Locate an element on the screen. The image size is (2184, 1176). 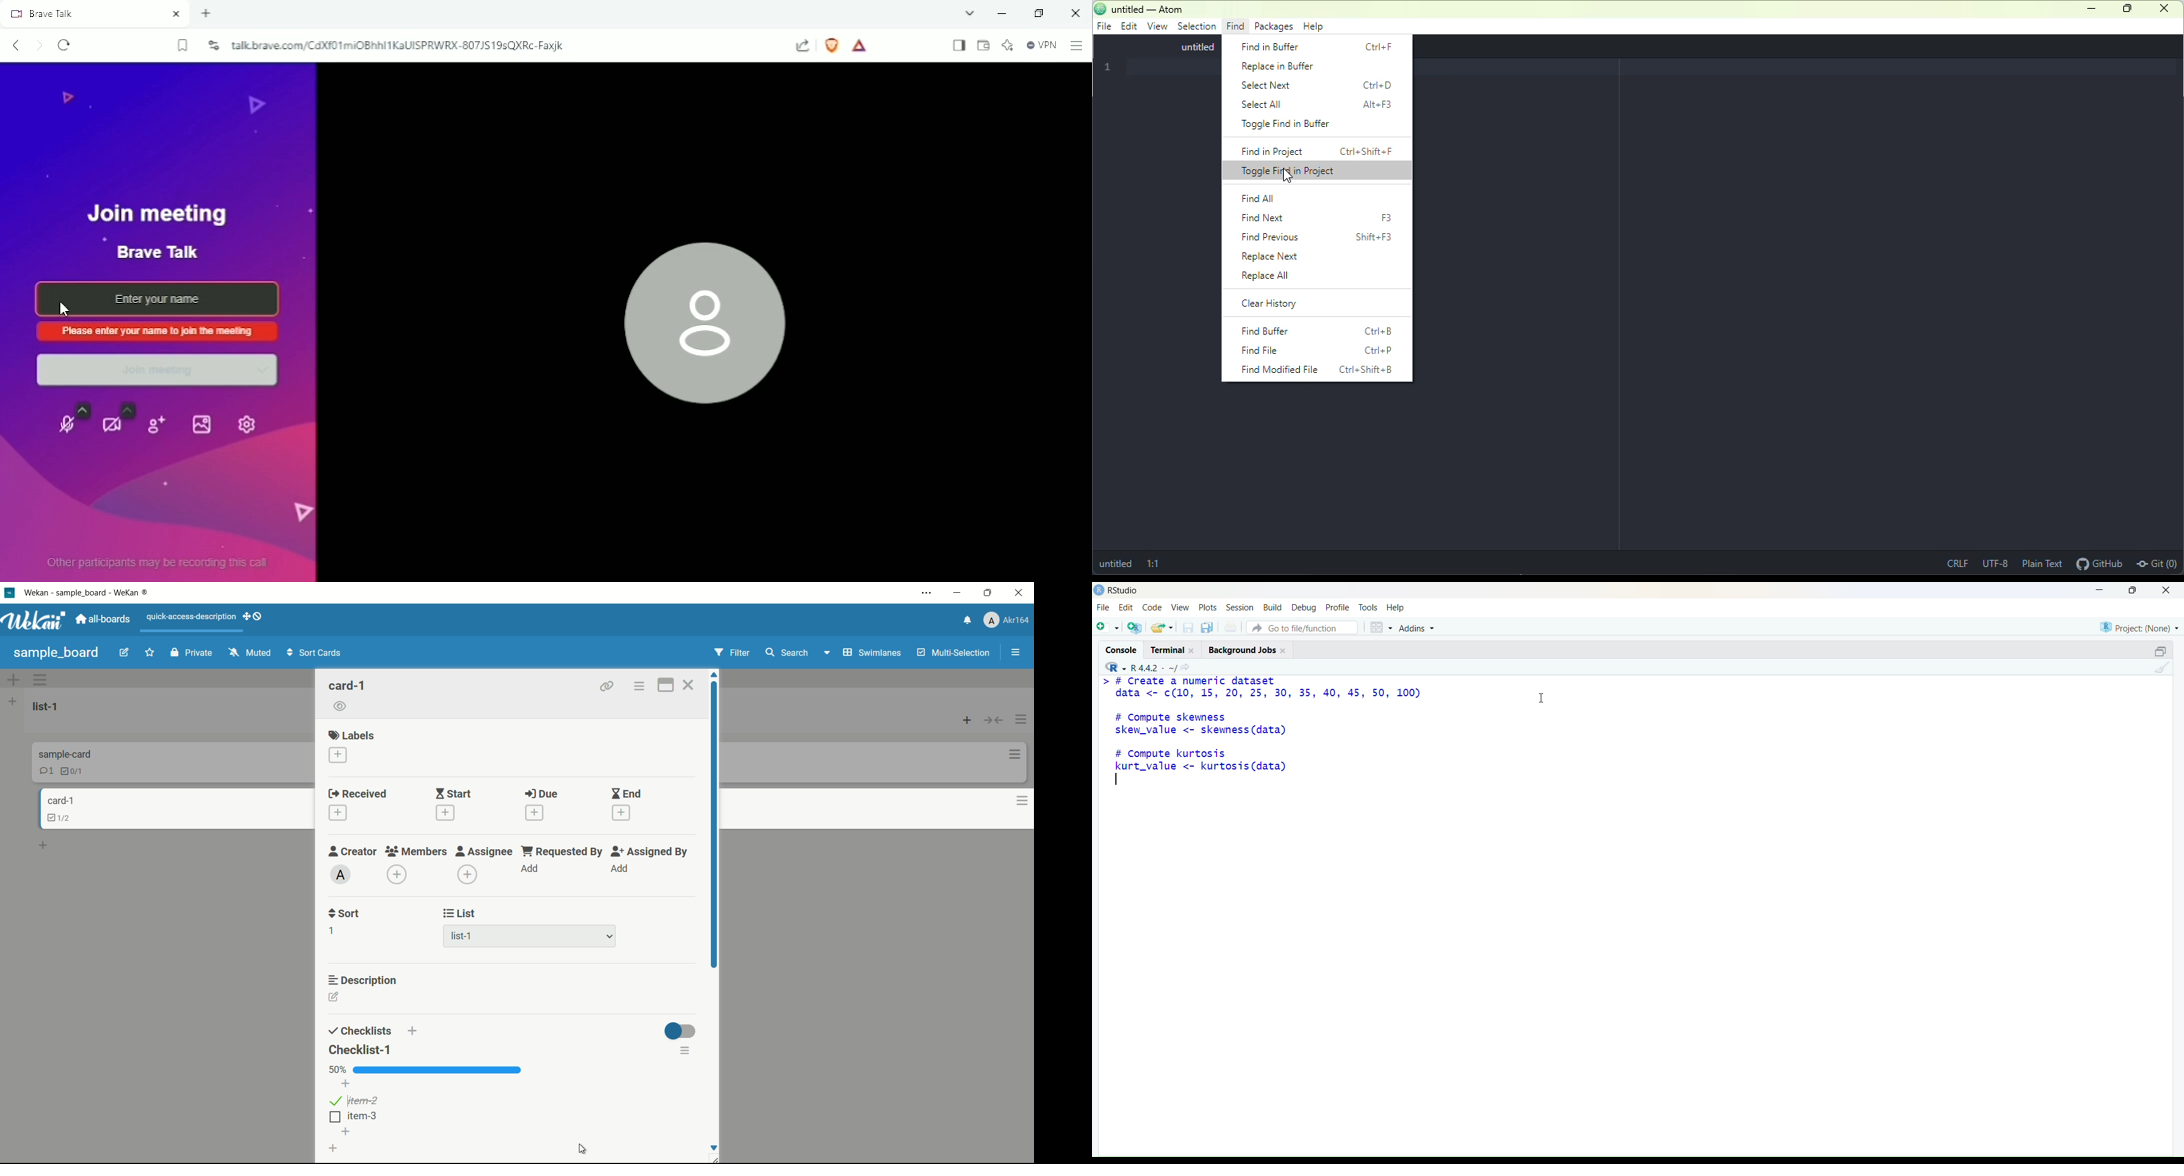
card actions is located at coordinates (1019, 803).